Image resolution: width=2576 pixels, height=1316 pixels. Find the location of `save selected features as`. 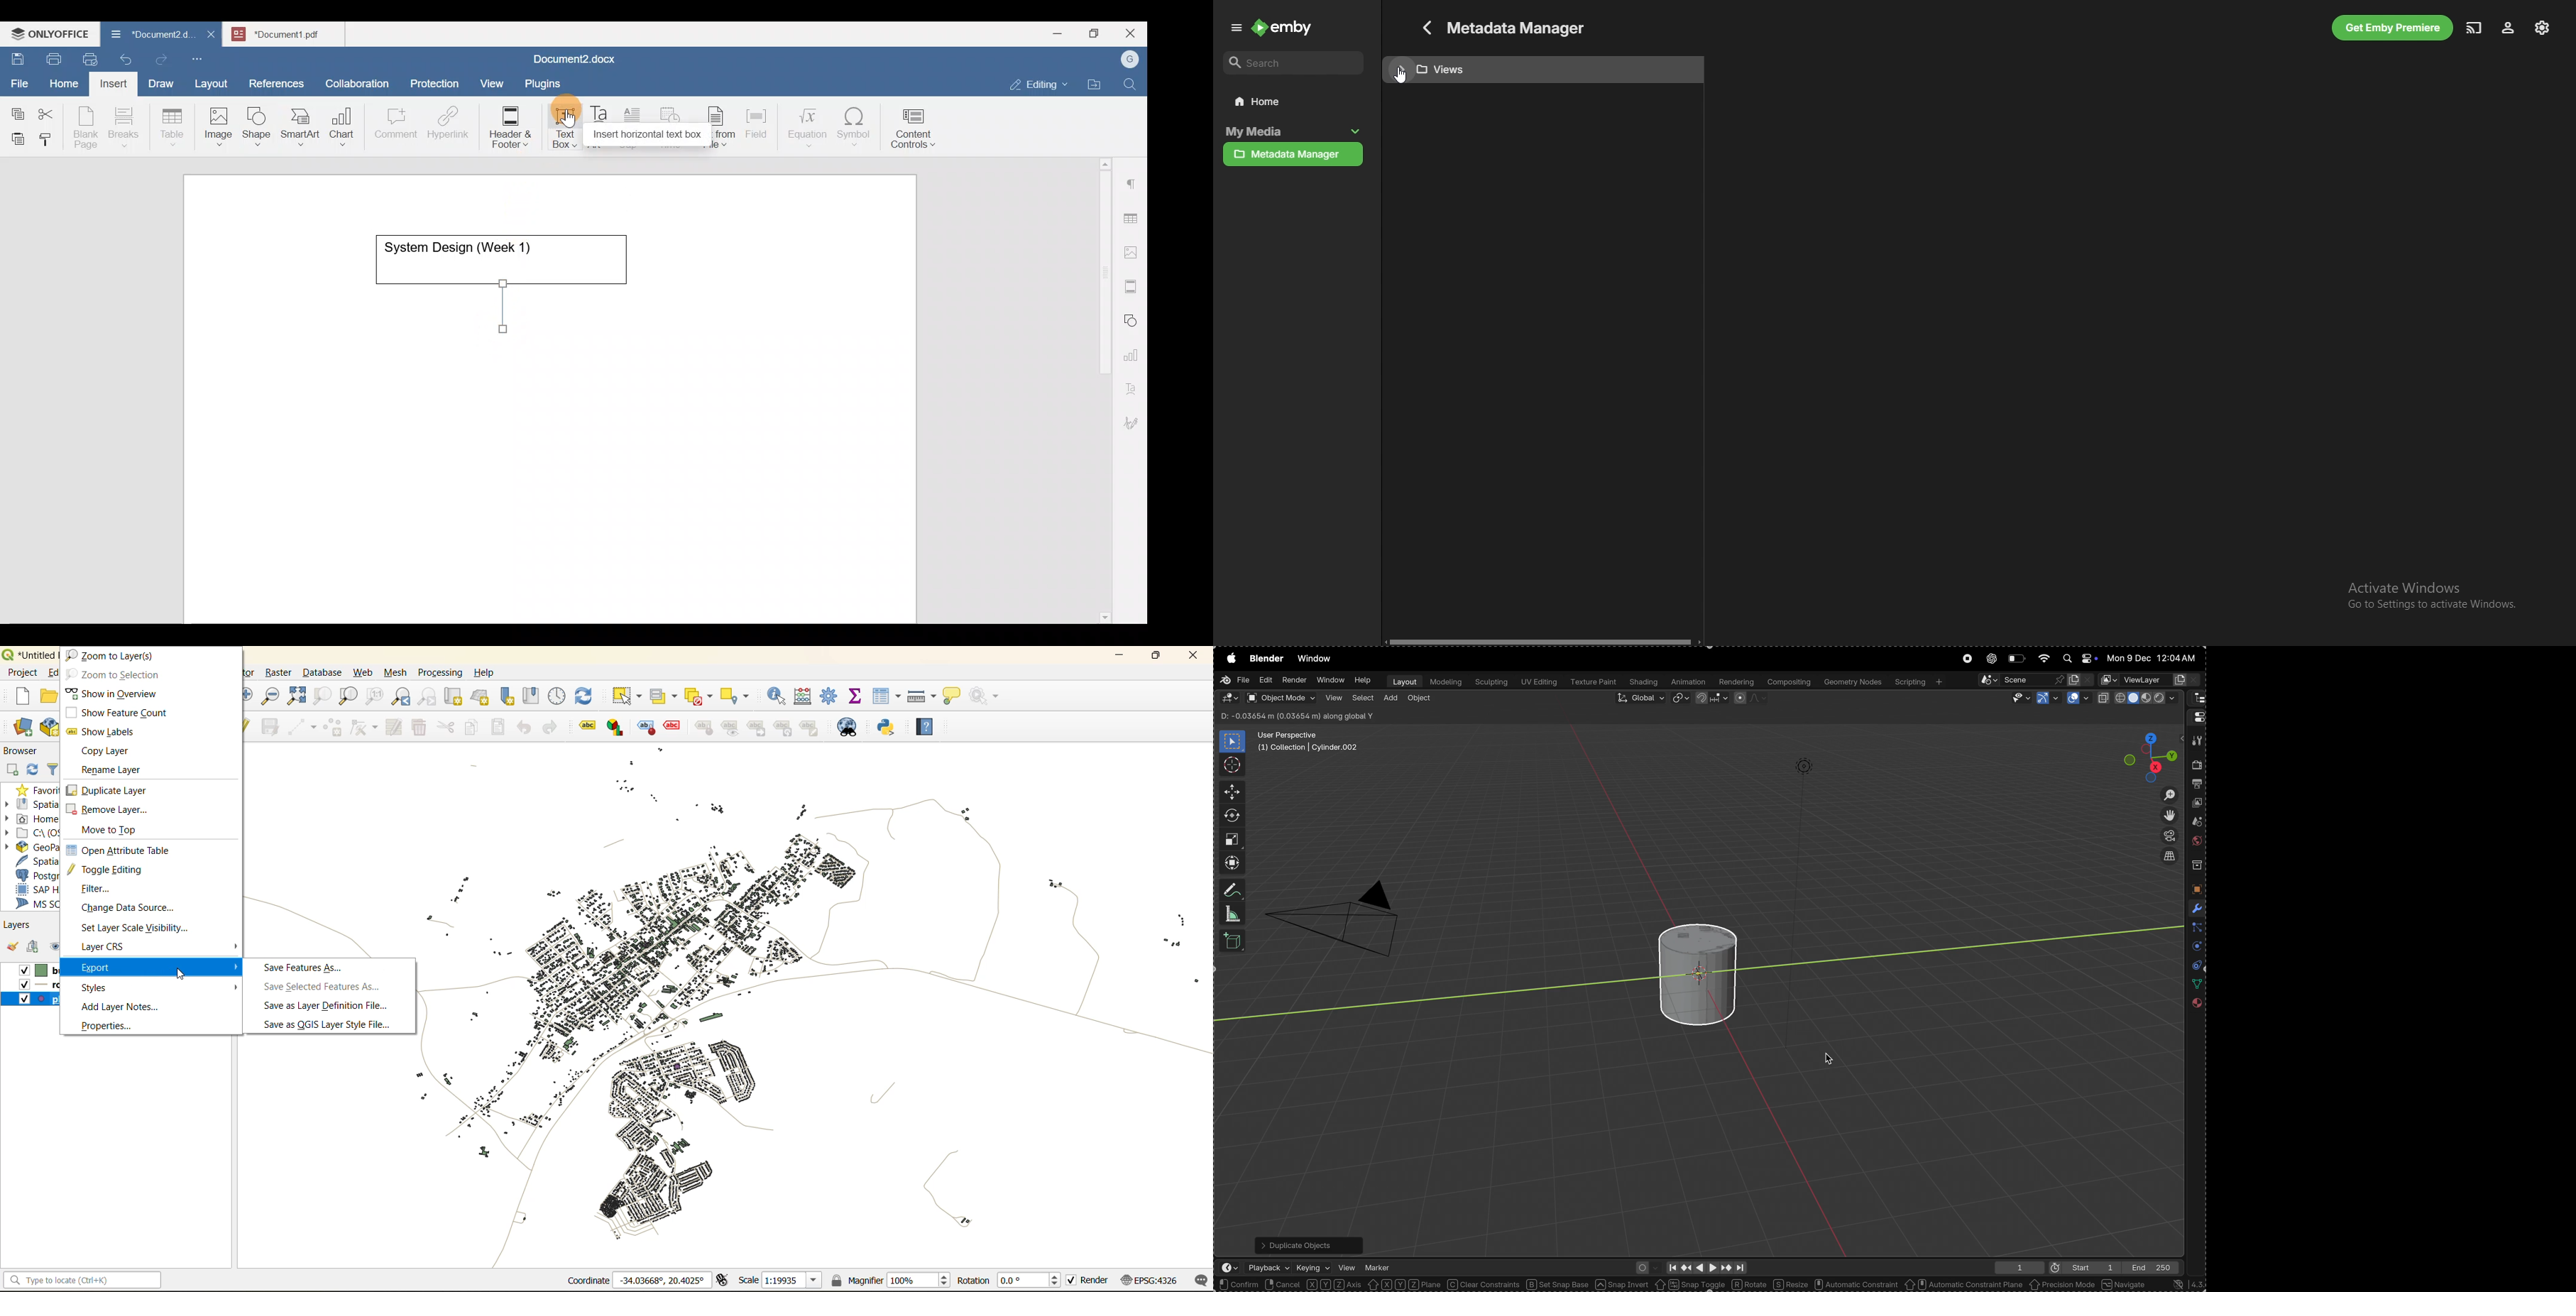

save selected features as is located at coordinates (327, 987).